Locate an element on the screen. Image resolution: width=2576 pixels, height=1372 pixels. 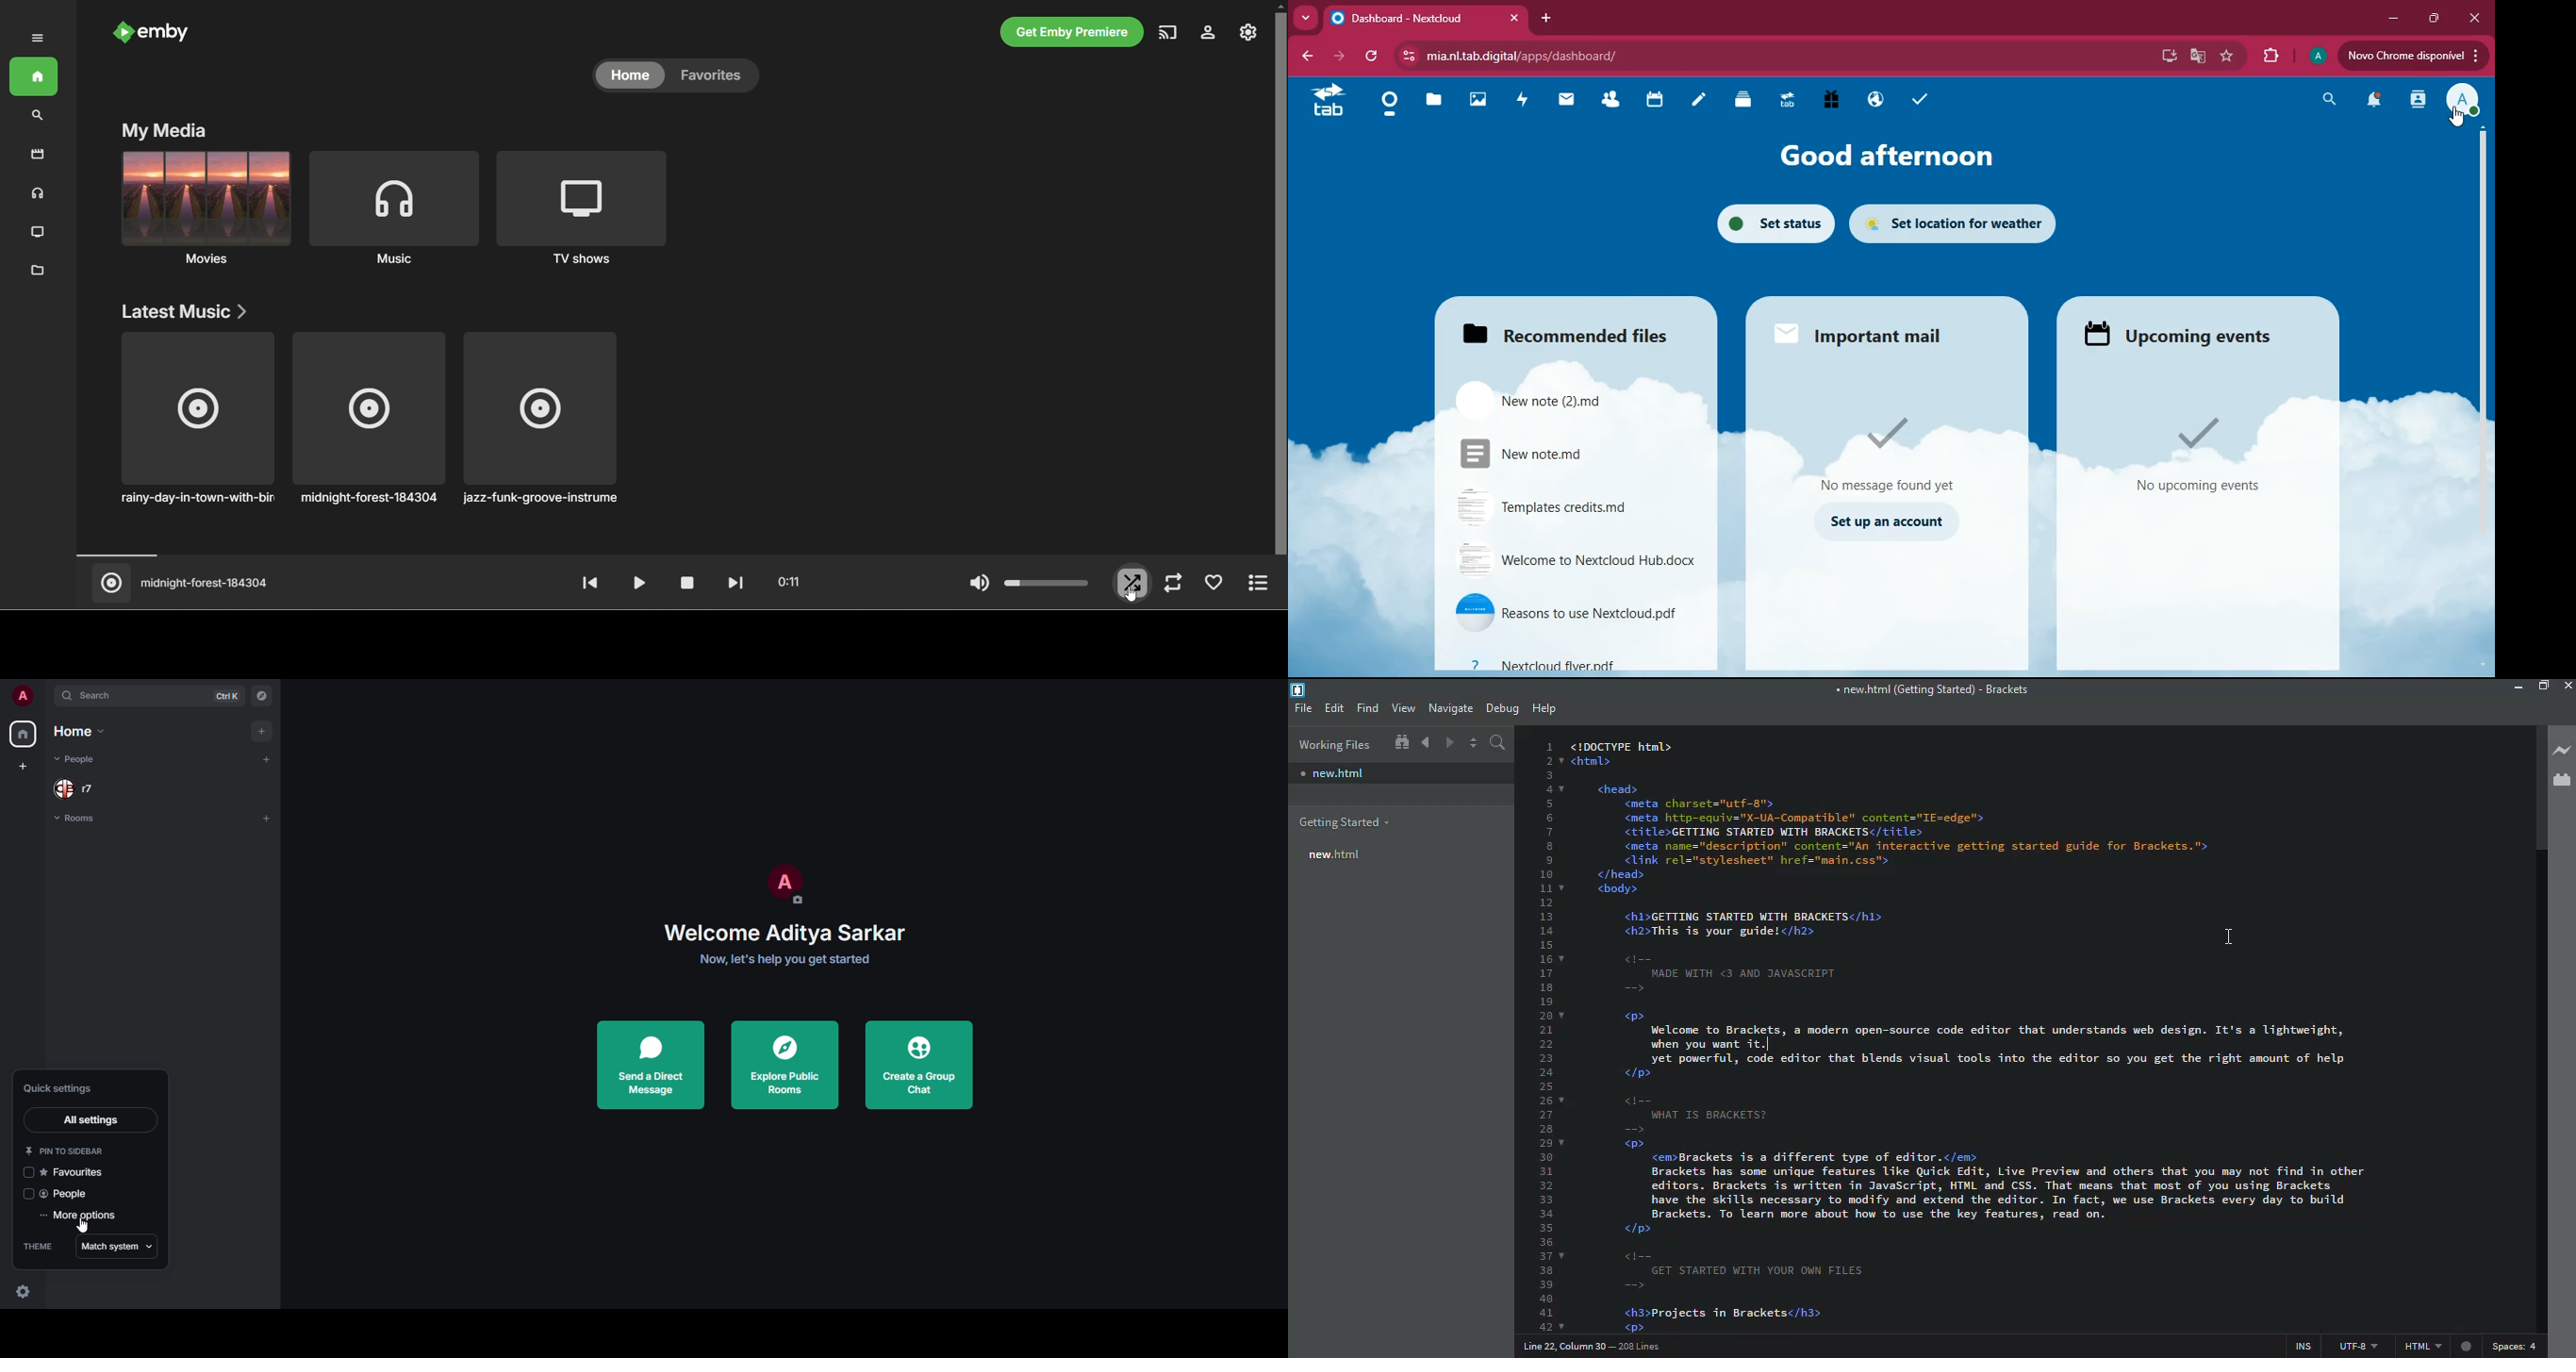
close is located at coordinates (2568, 686).